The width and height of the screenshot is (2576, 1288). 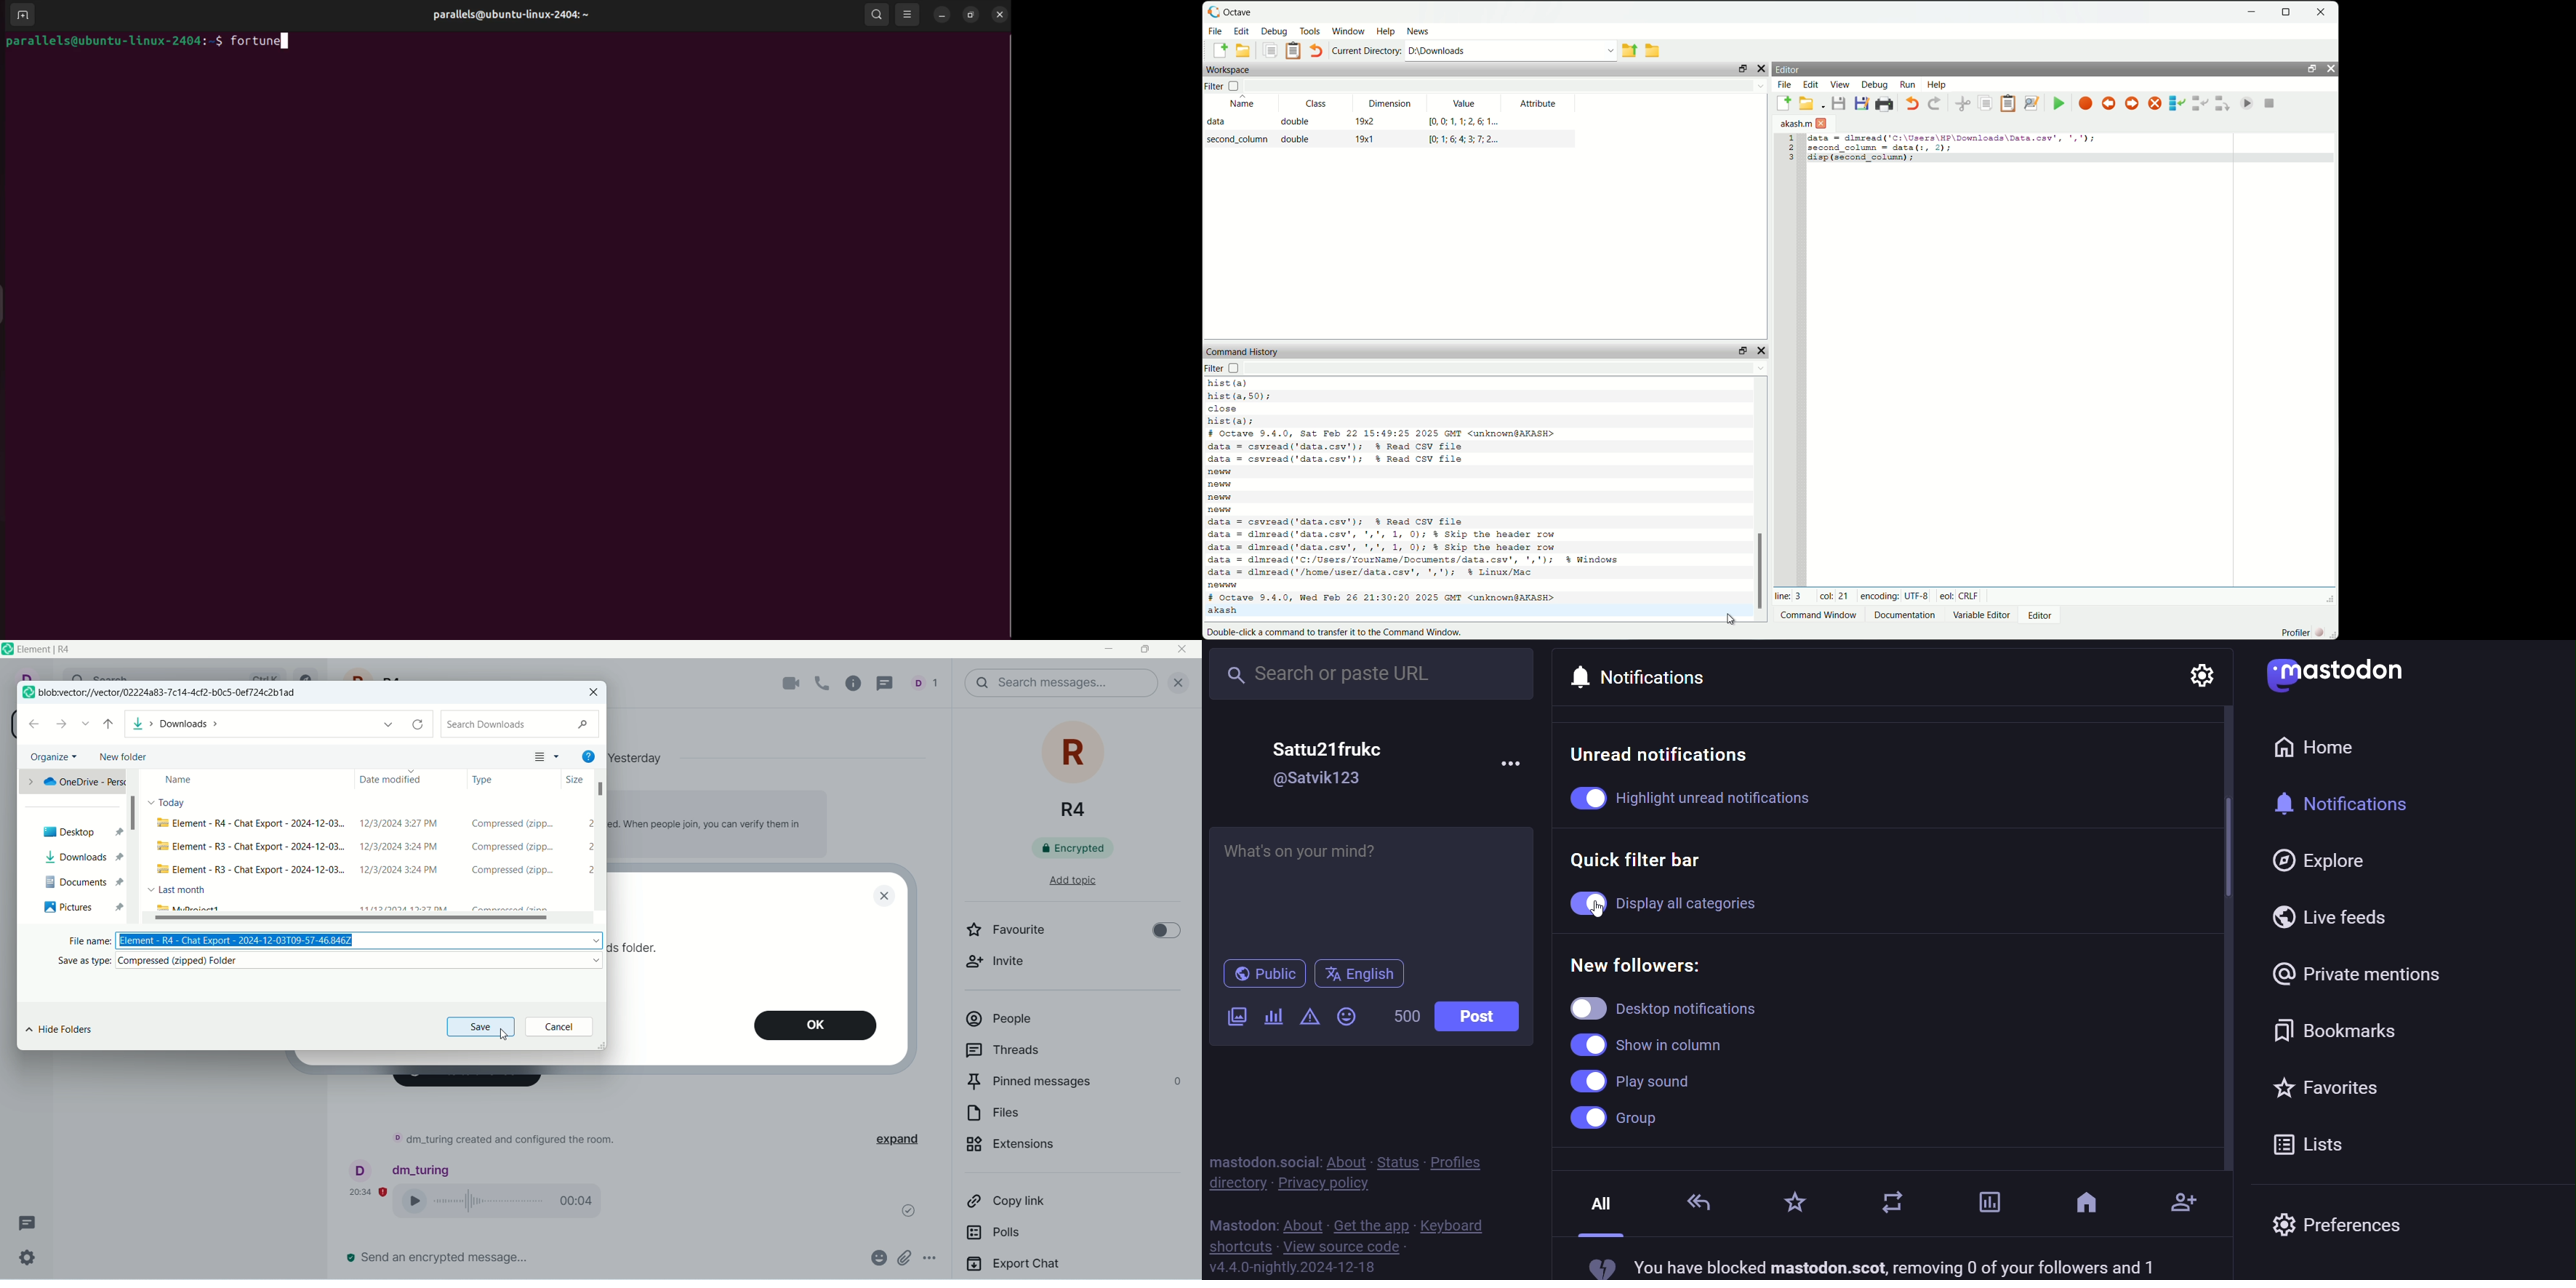 What do you see at coordinates (1688, 1007) in the screenshot?
I see `desktop notification` at bounding box center [1688, 1007].